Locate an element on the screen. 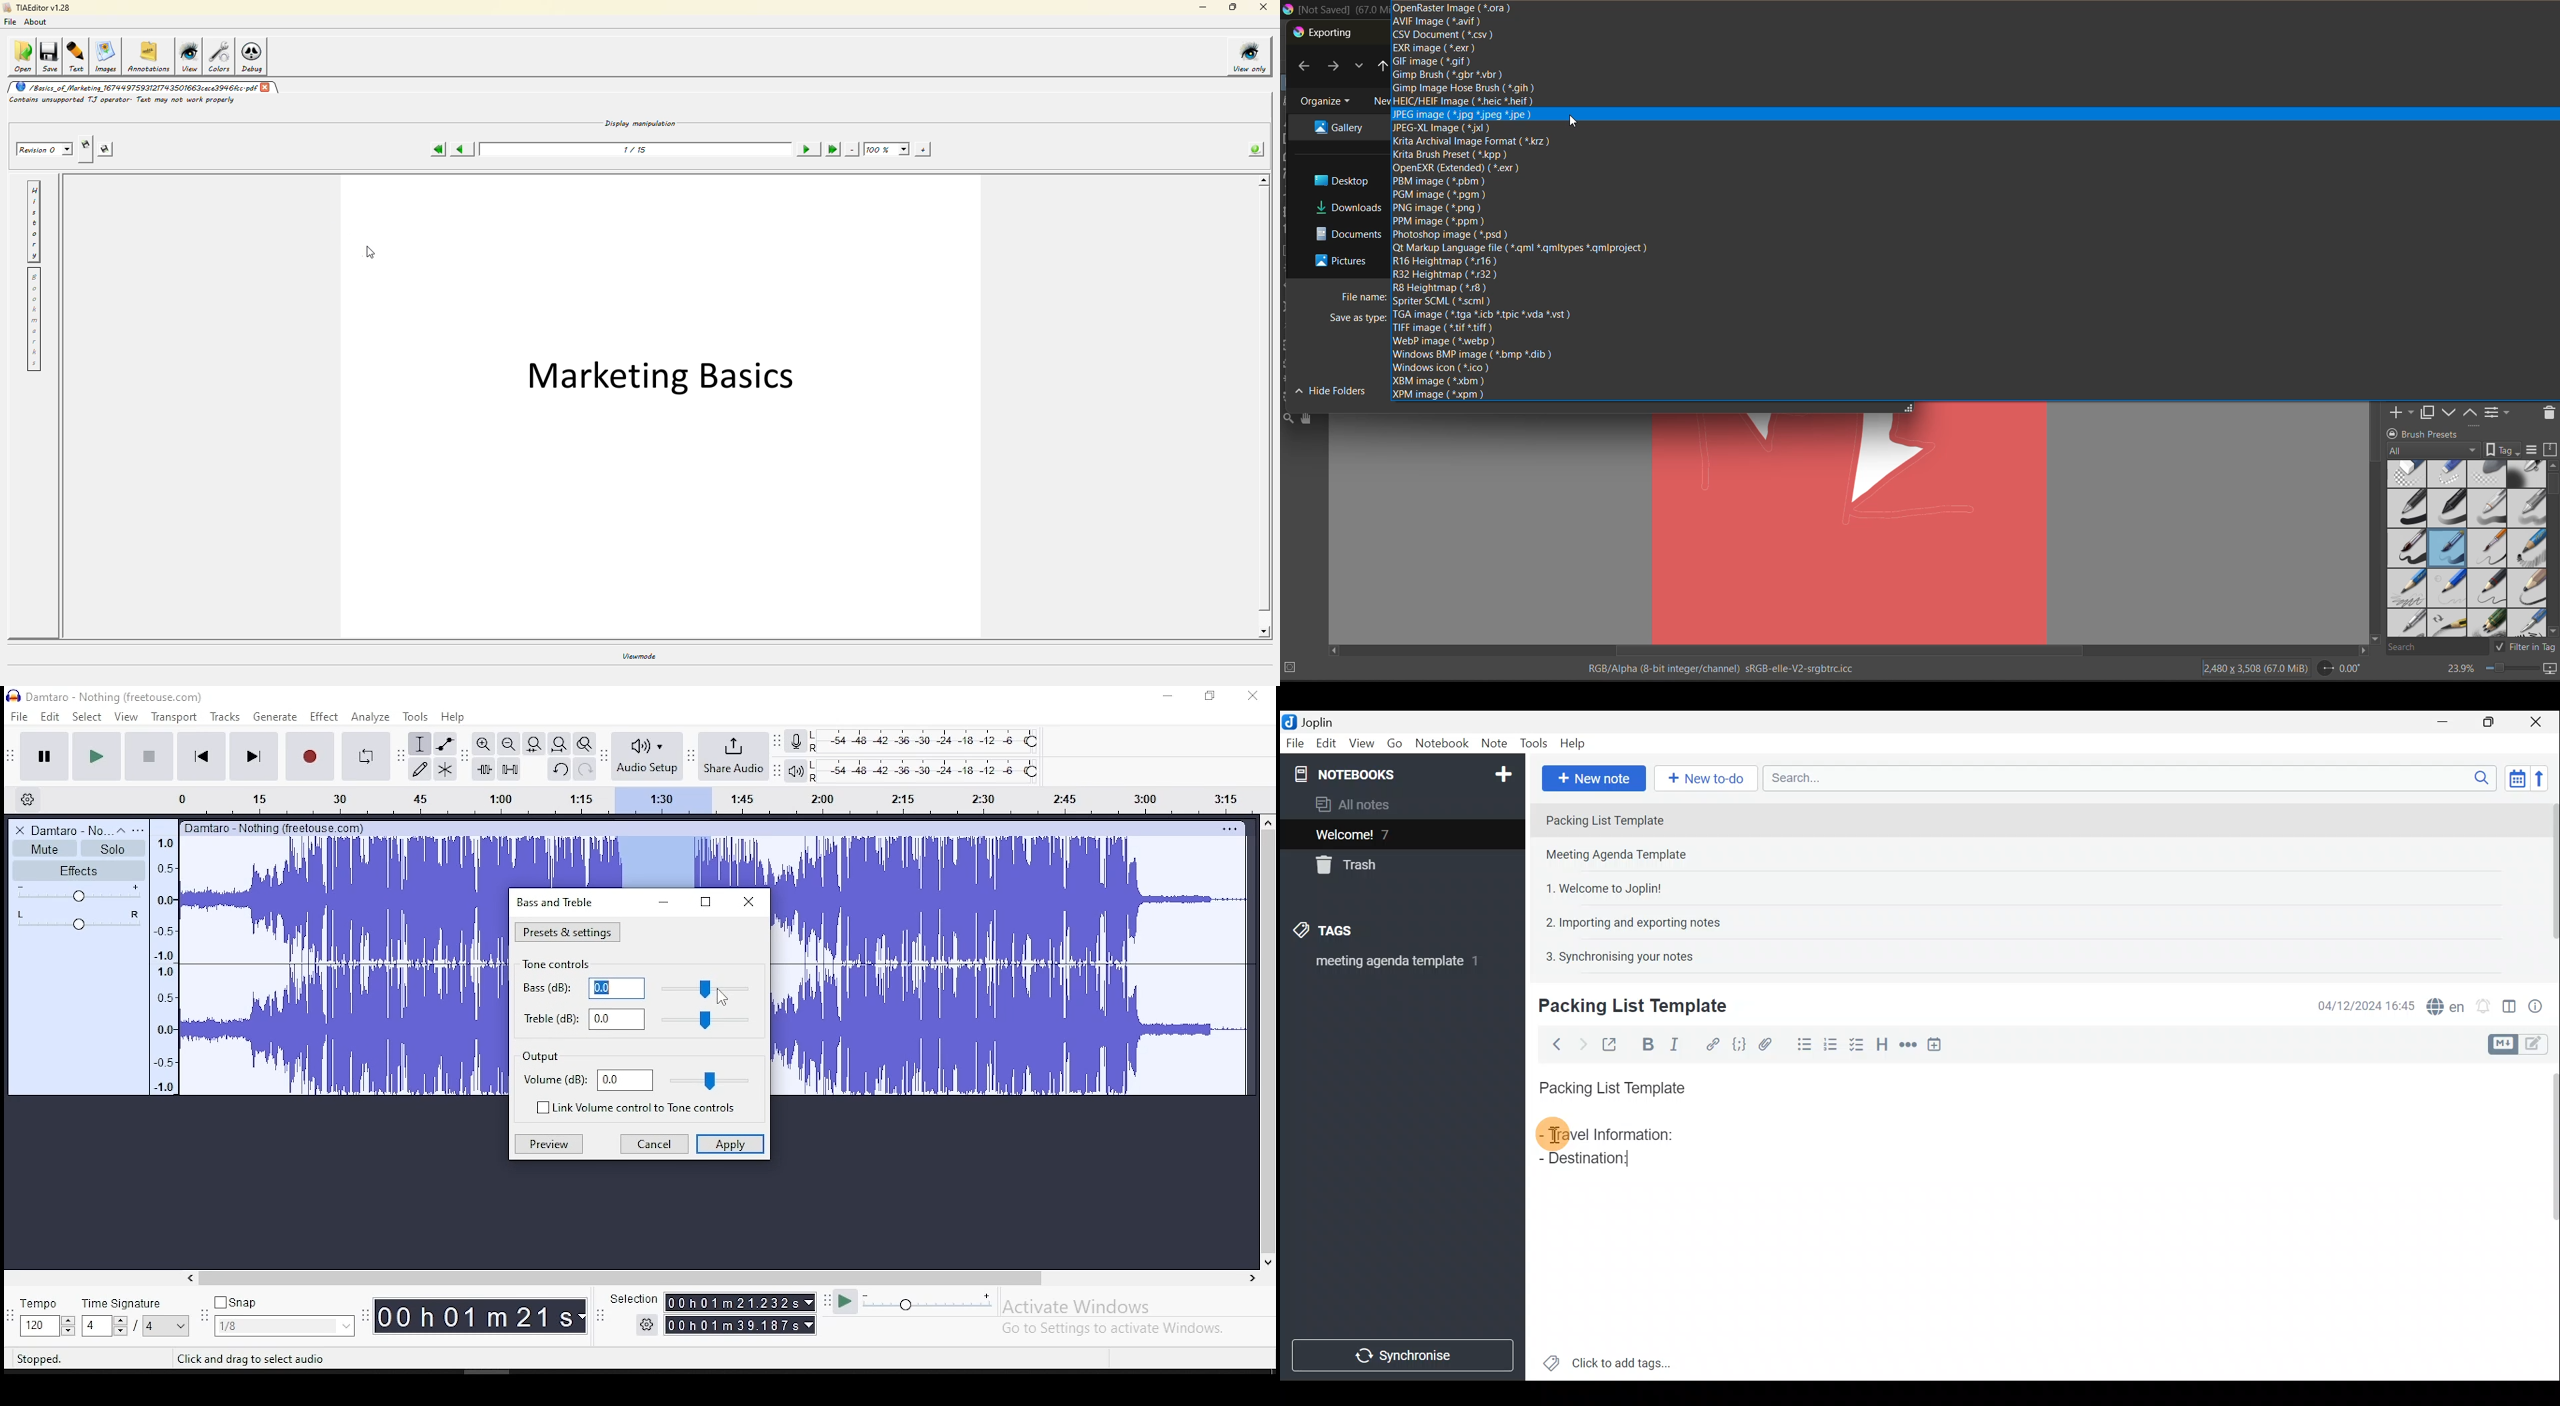 The width and height of the screenshot is (2576, 1428). Forward is located at coordinates (1580, 1043).